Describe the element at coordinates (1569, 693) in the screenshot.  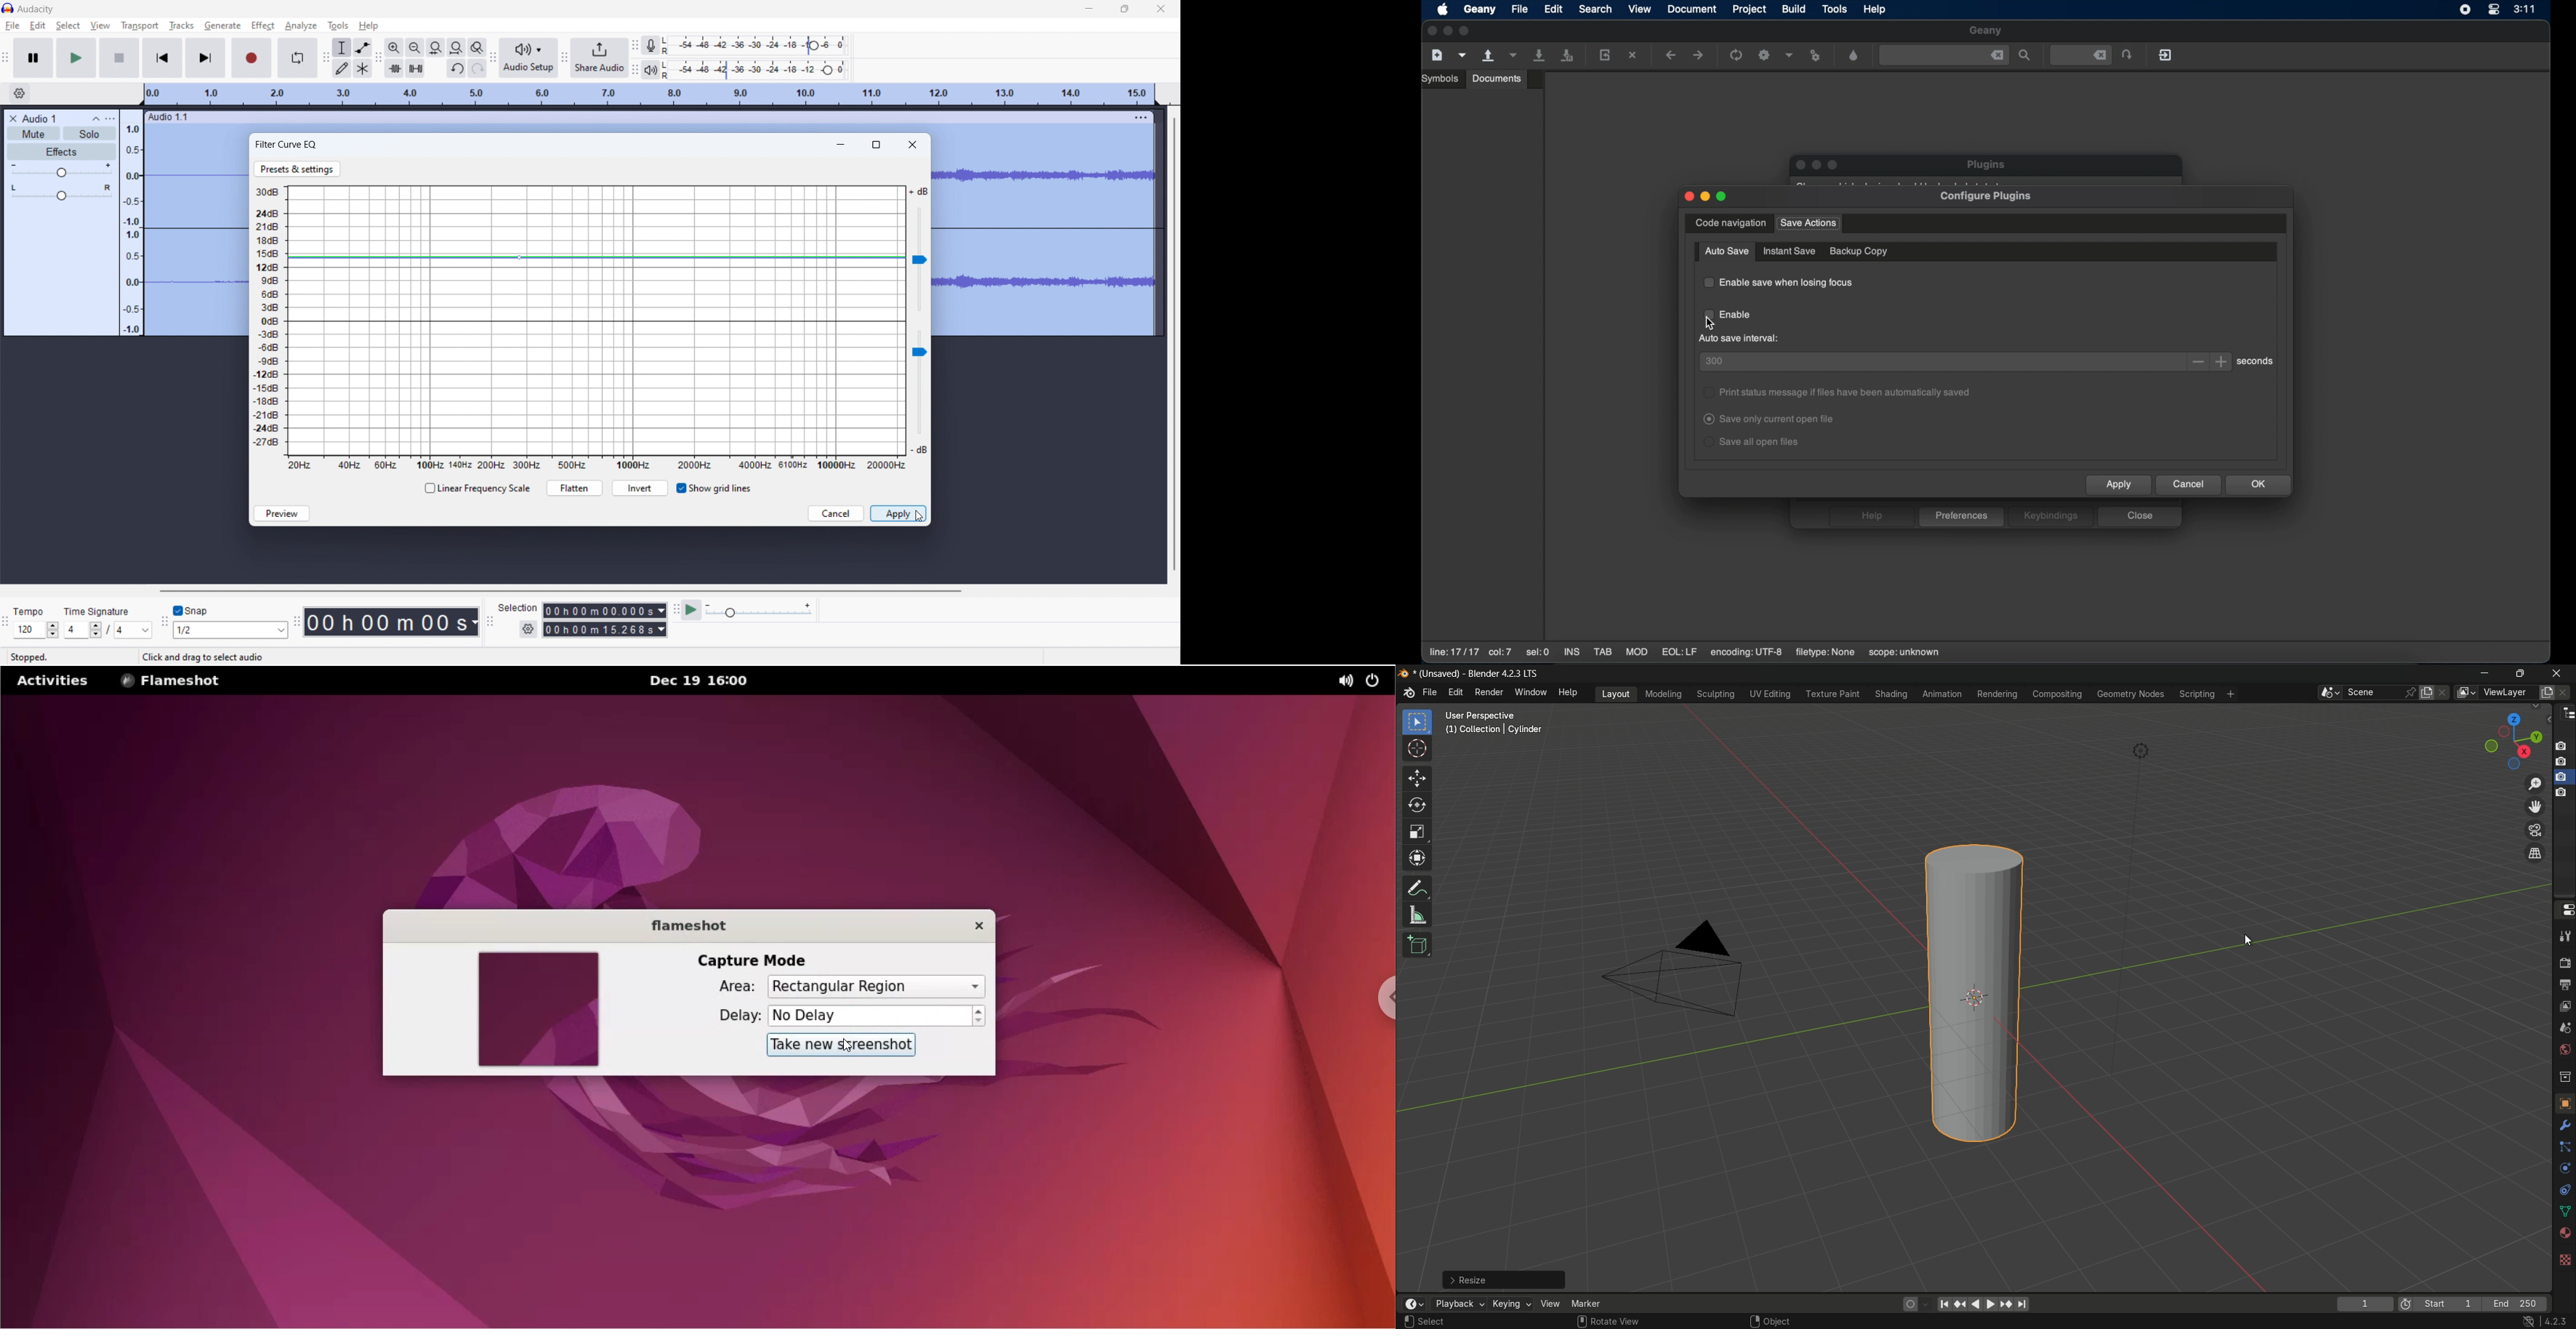
I see `help menu` at that location.